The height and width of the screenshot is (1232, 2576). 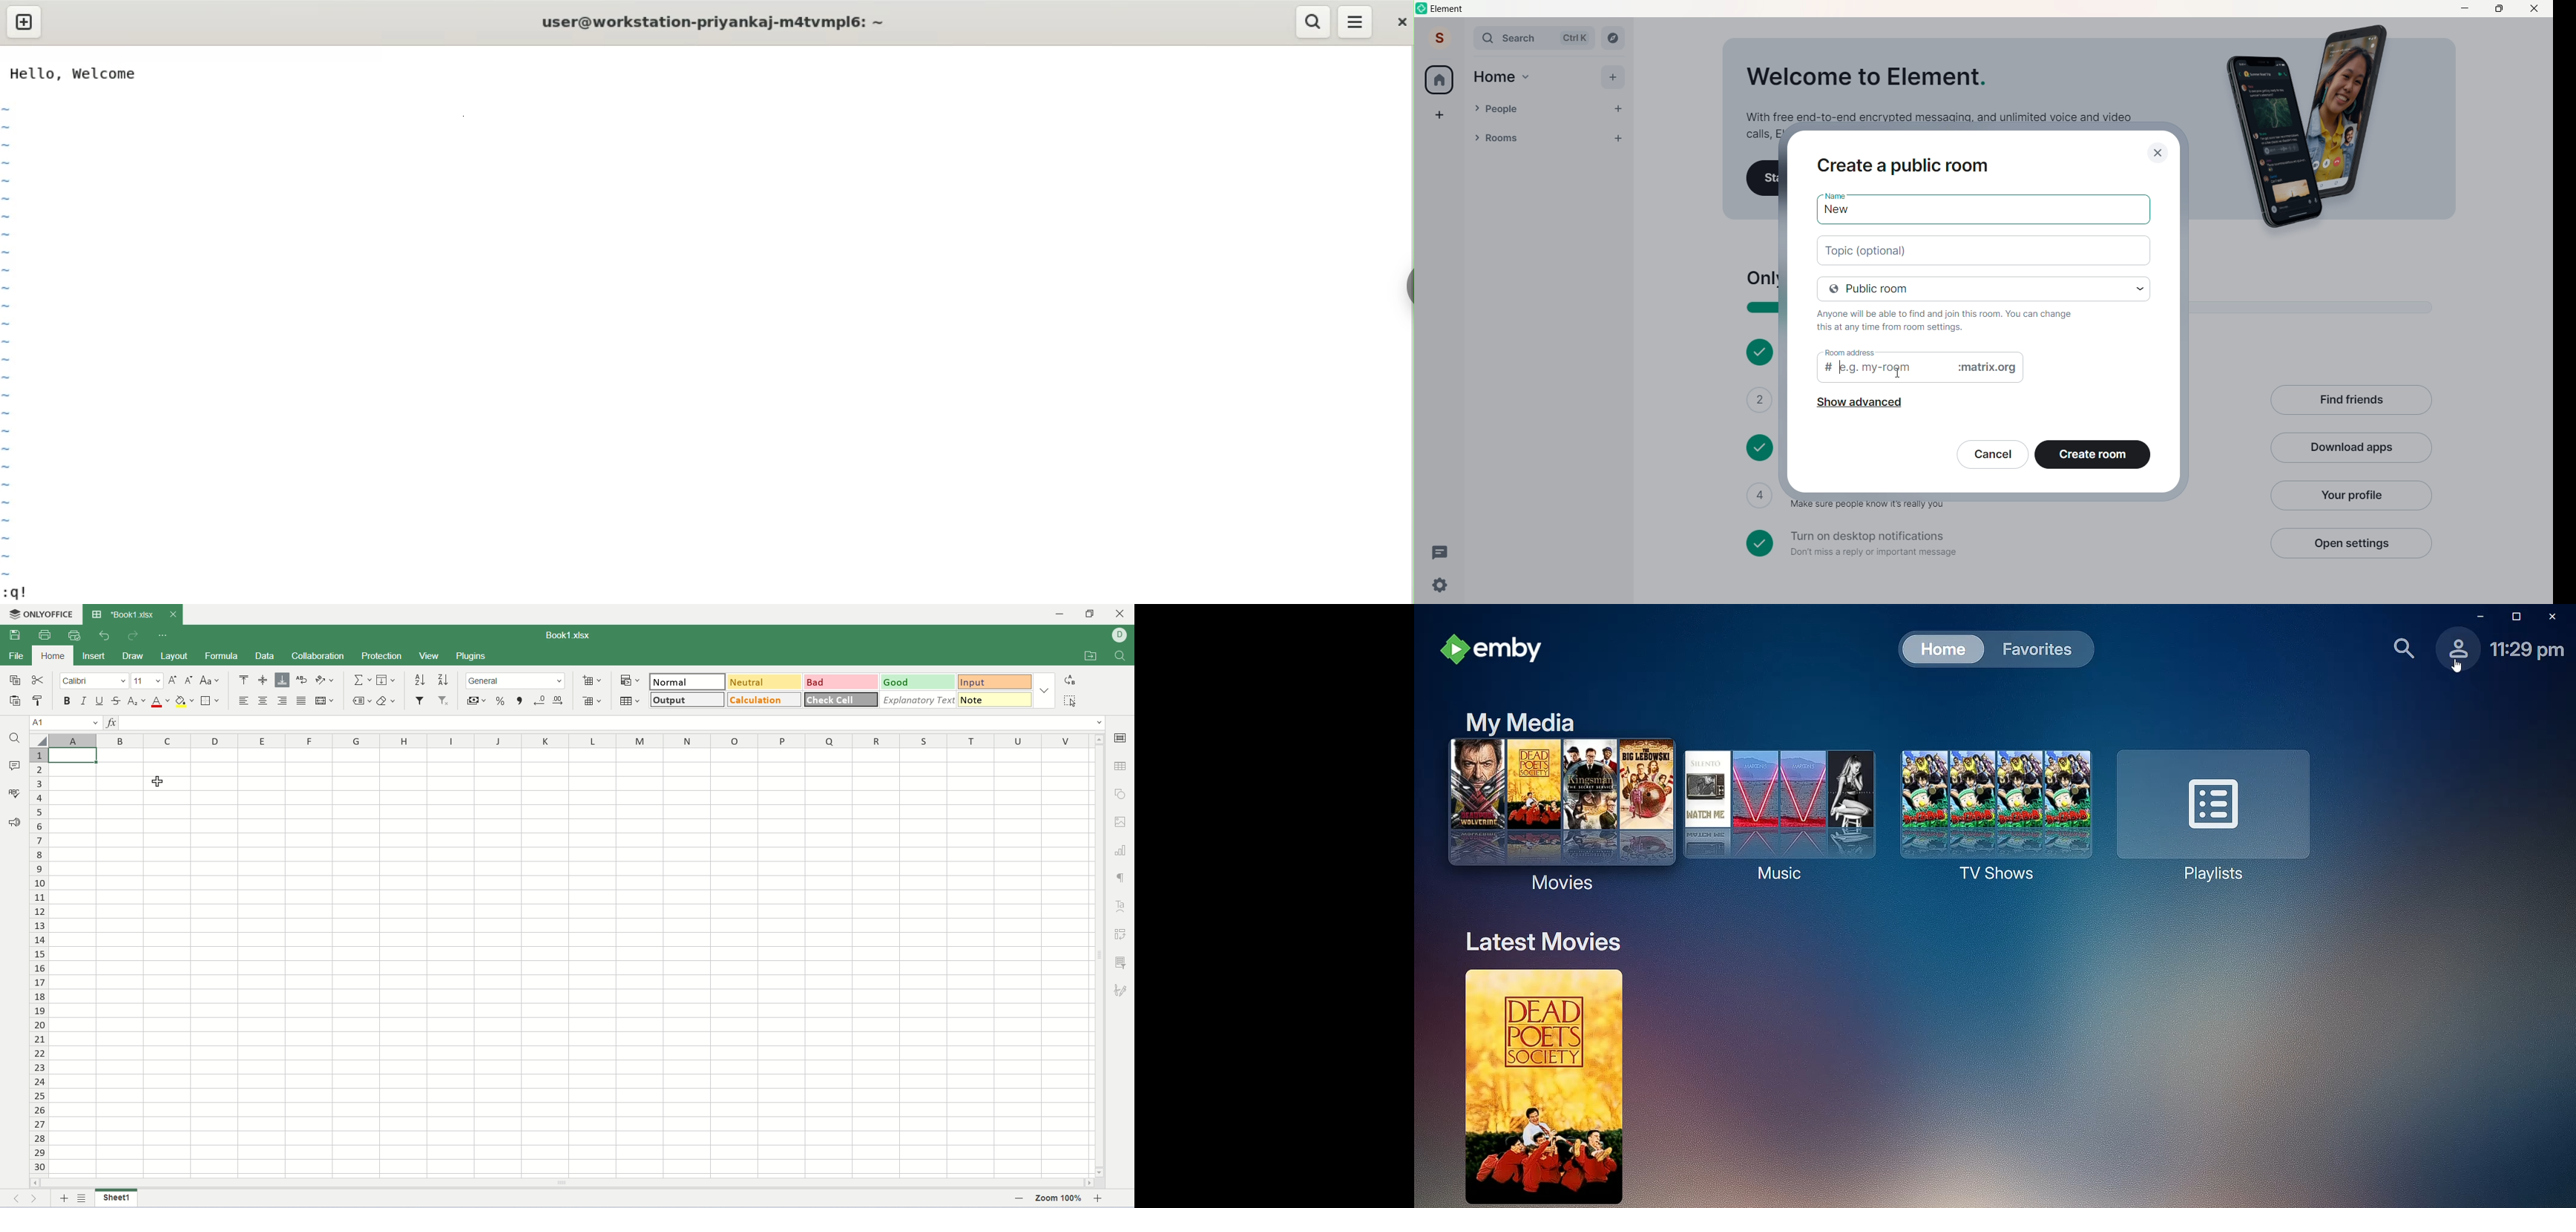 What do you see at coordinates (1953, 320) in the screenshot?
I see `Only people invited will be able to find and join this room. You can
change this at any time from room settings.` at bounding box center [1953, 320].